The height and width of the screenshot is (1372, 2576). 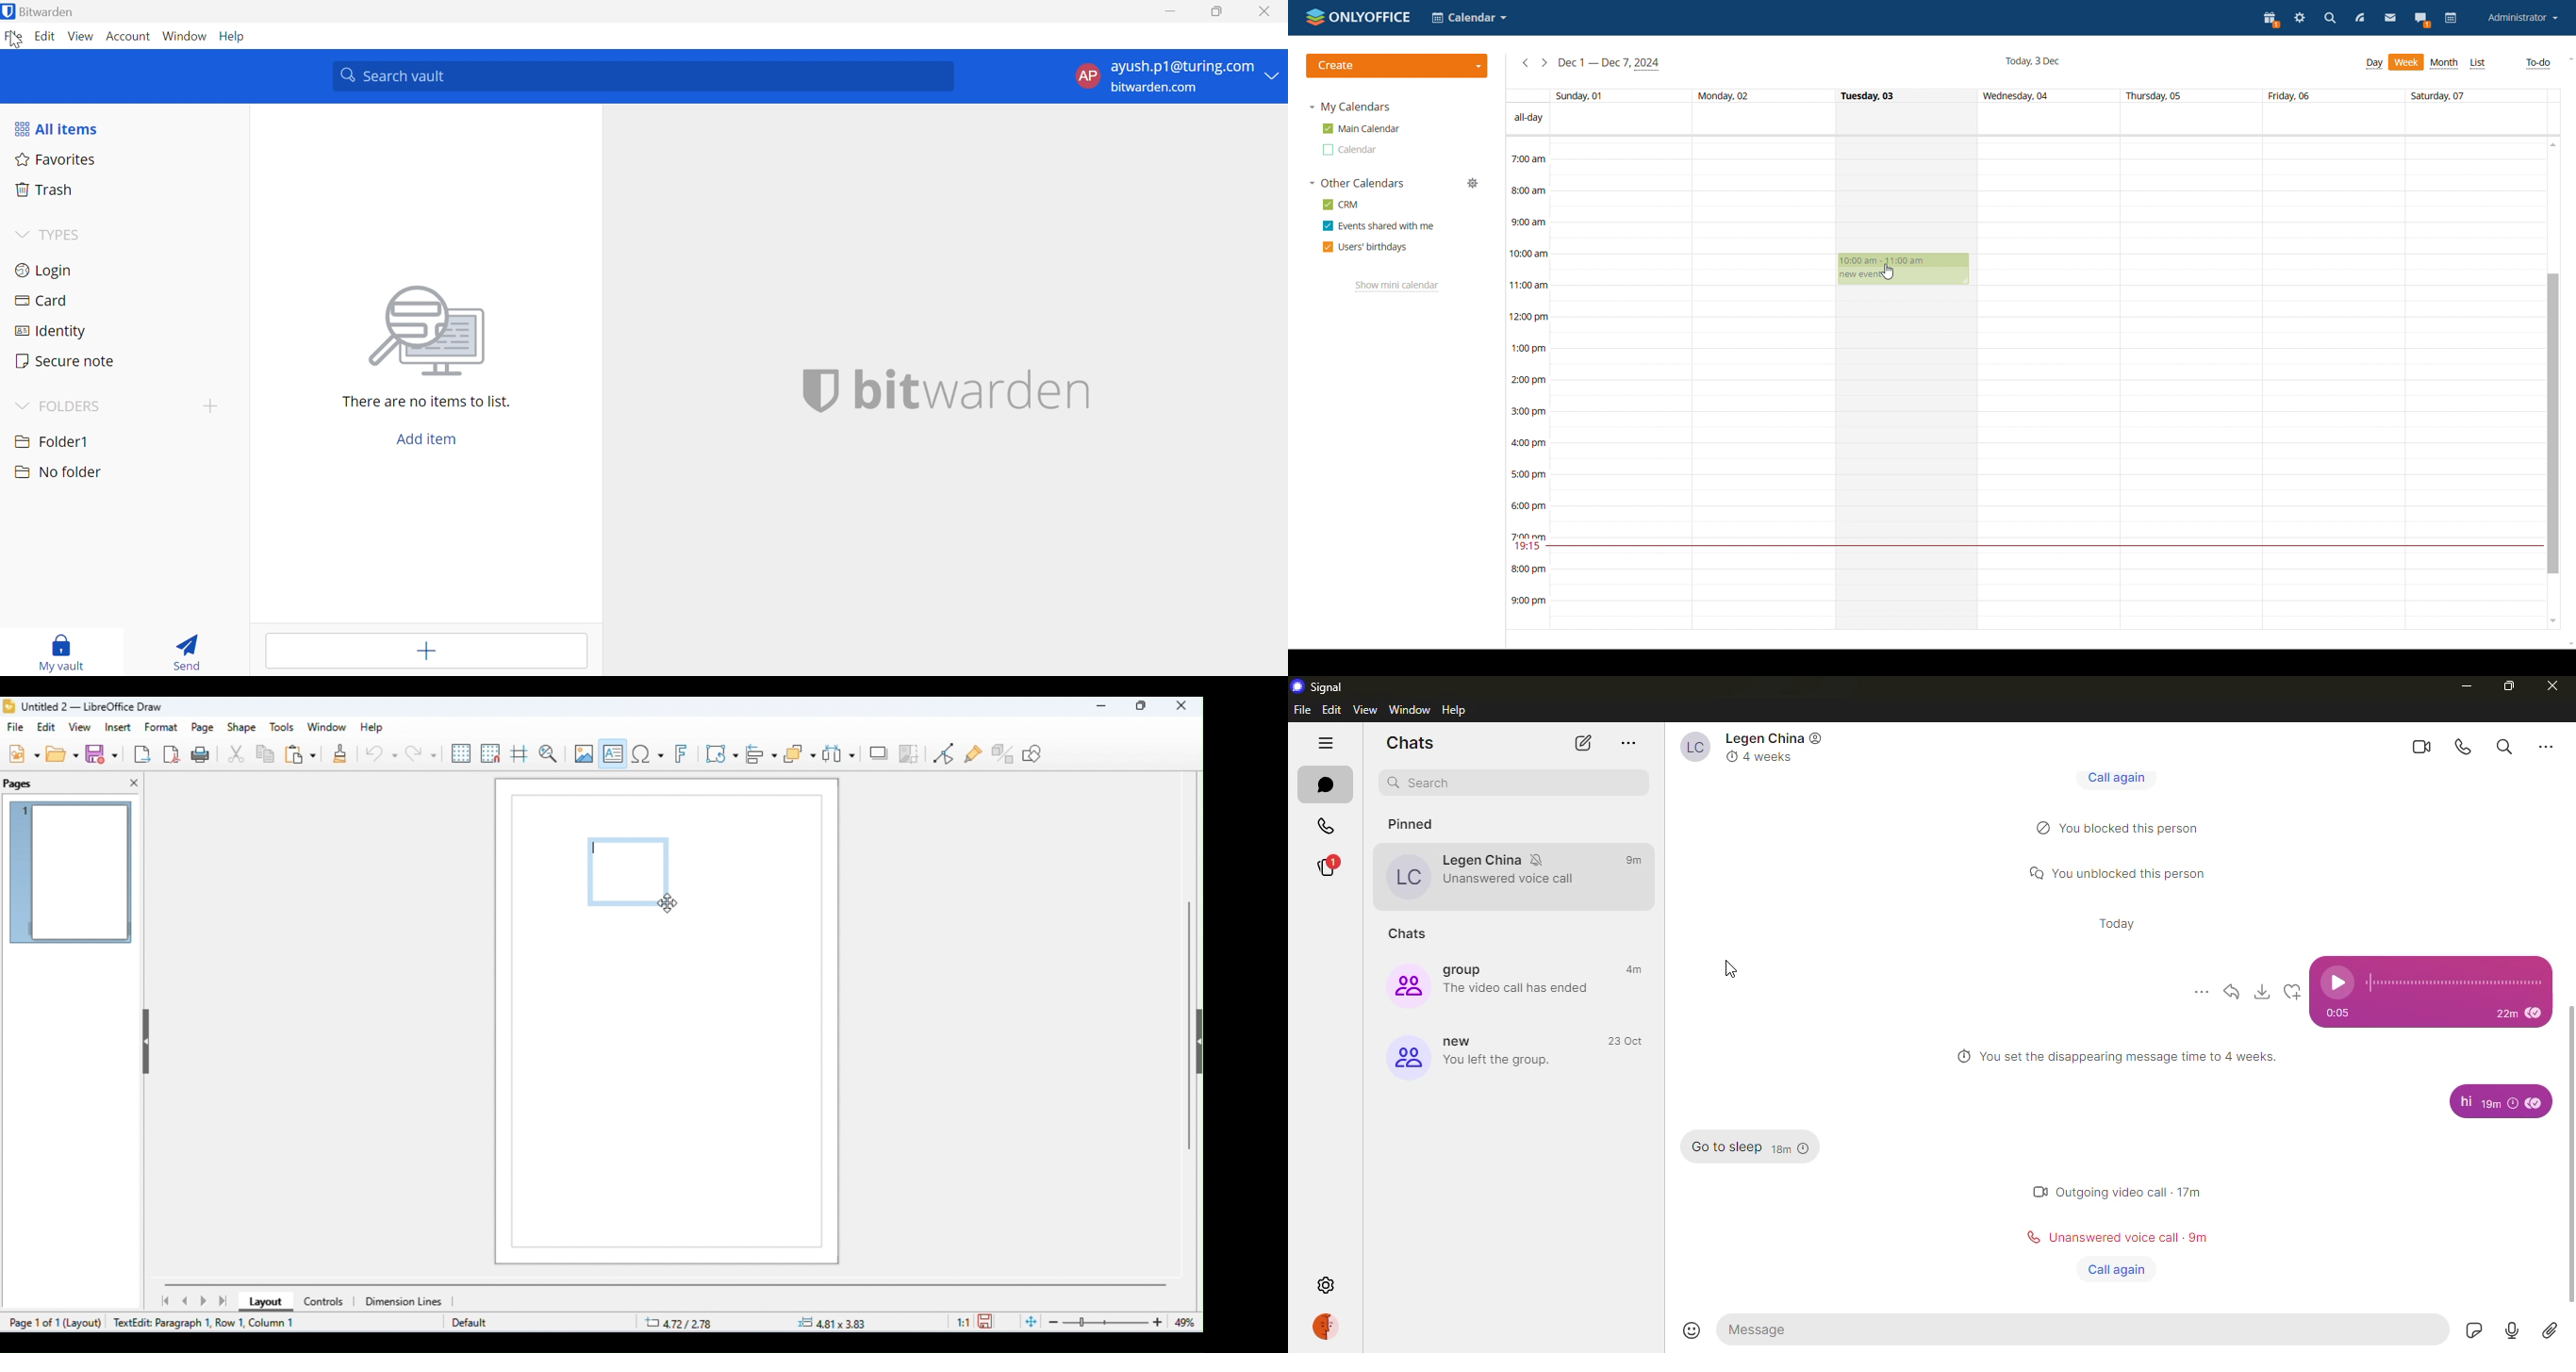 I want to click on chat pinned to shortcut, so click(x=1498, y=875).